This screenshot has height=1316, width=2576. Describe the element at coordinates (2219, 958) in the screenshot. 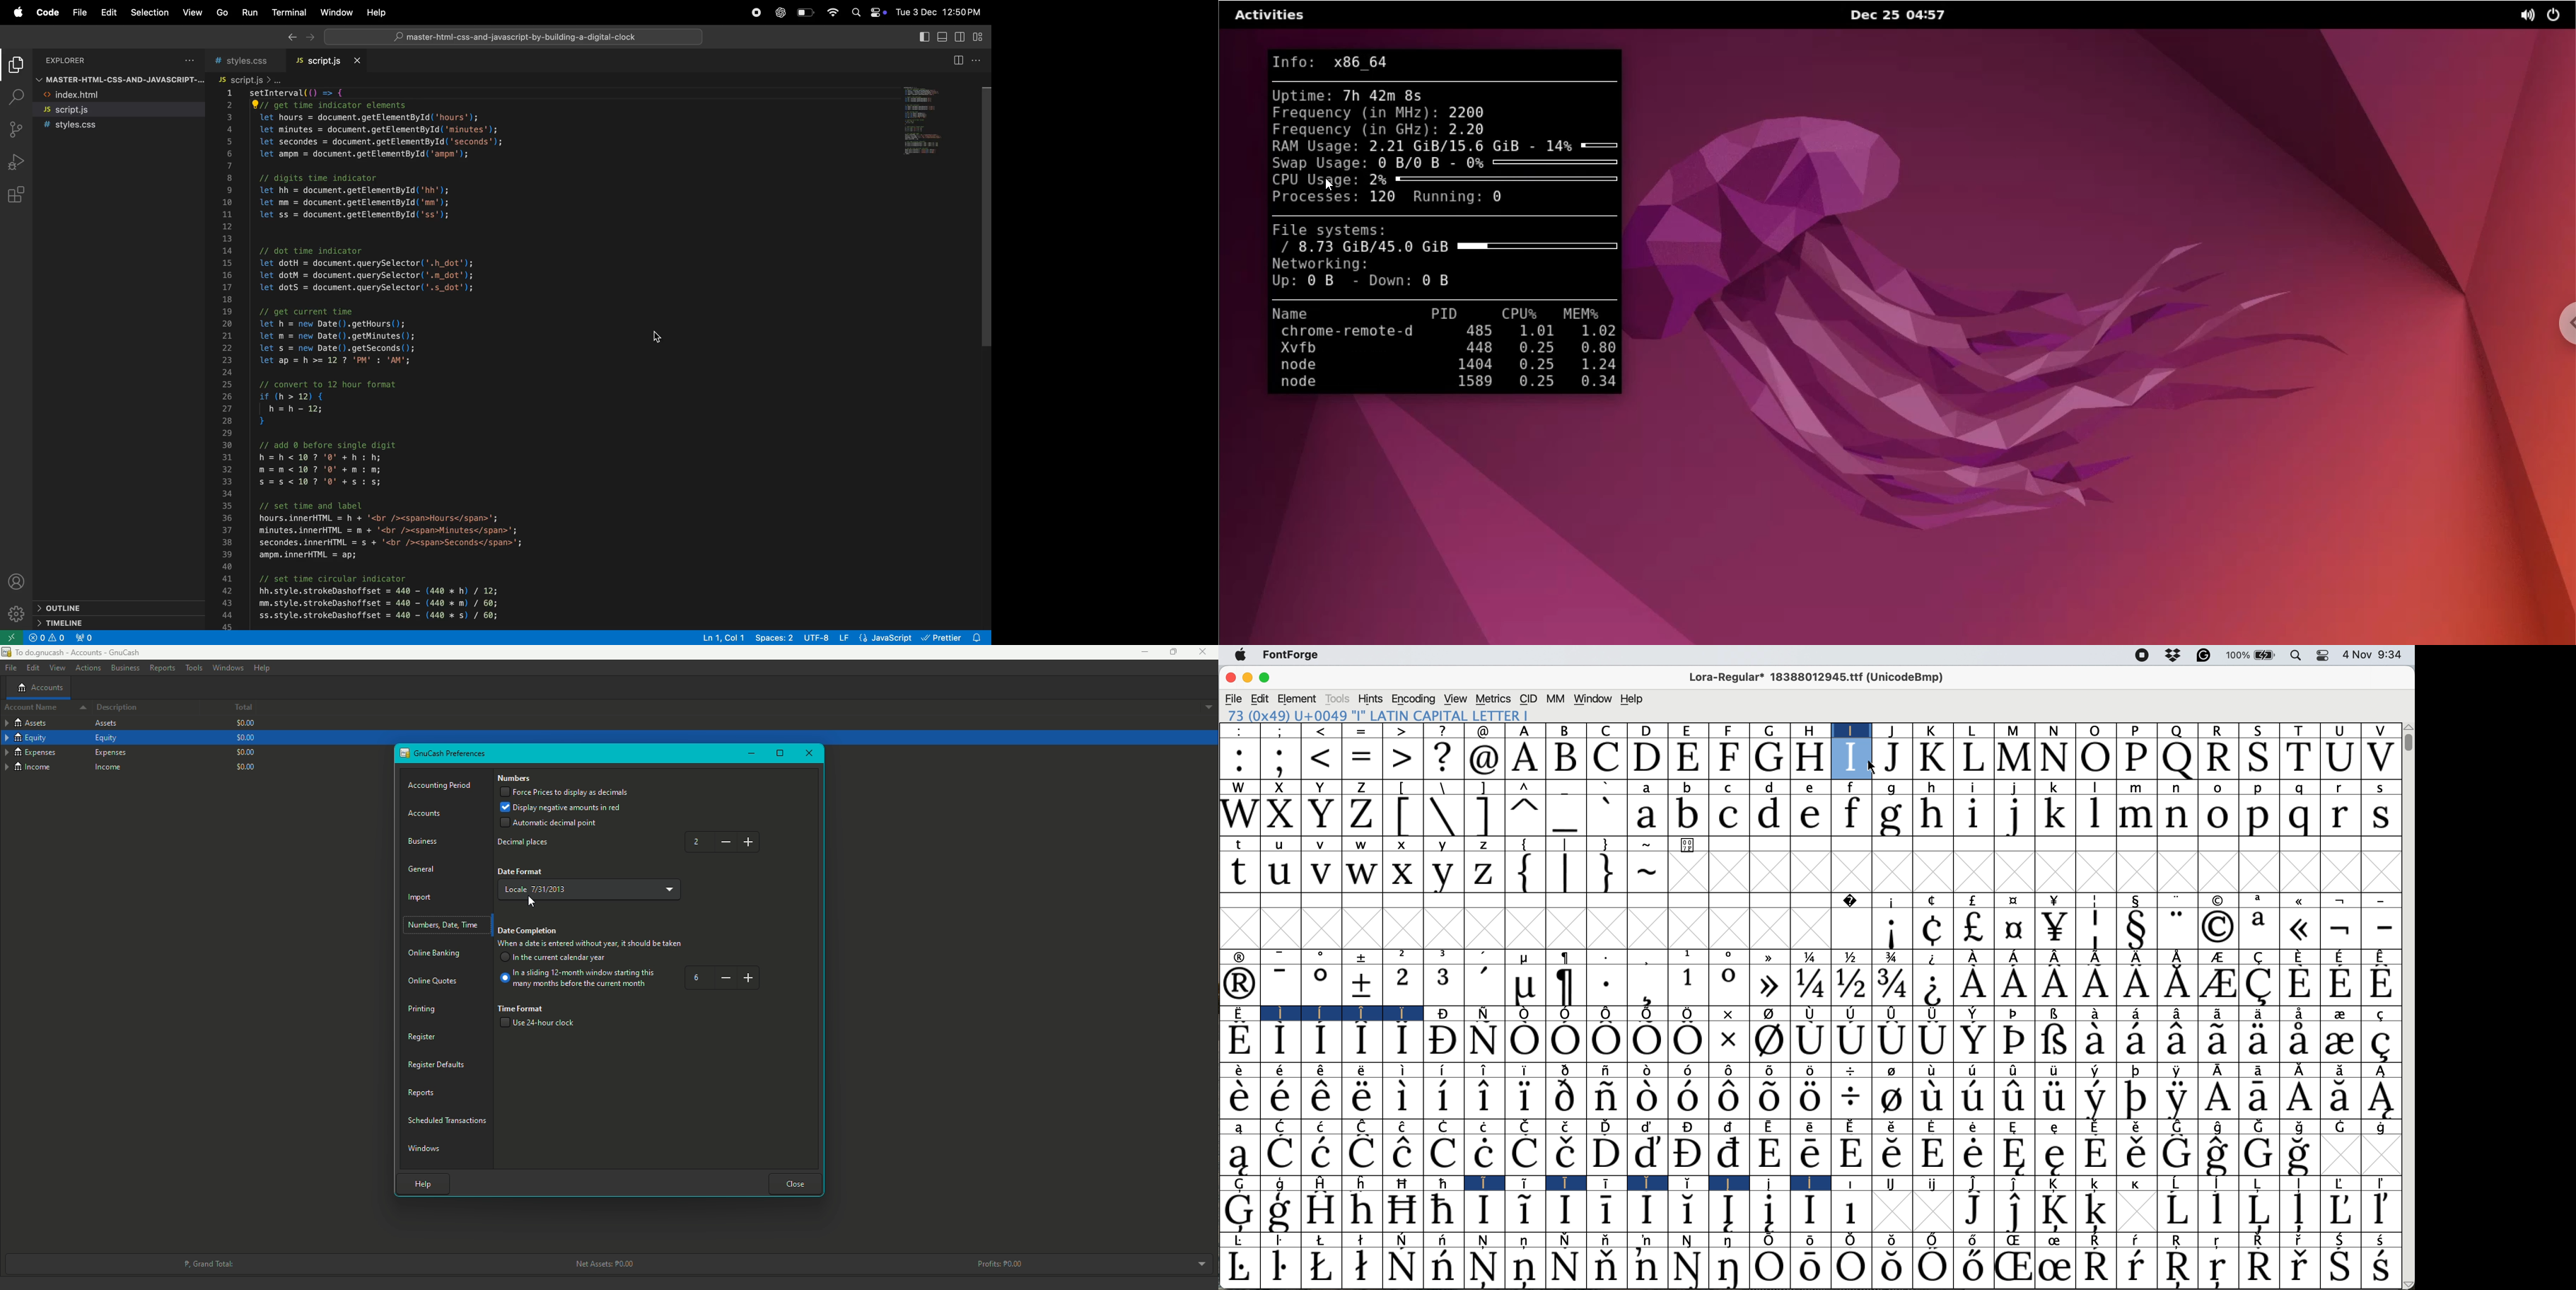

I see `Symbol` at that location.